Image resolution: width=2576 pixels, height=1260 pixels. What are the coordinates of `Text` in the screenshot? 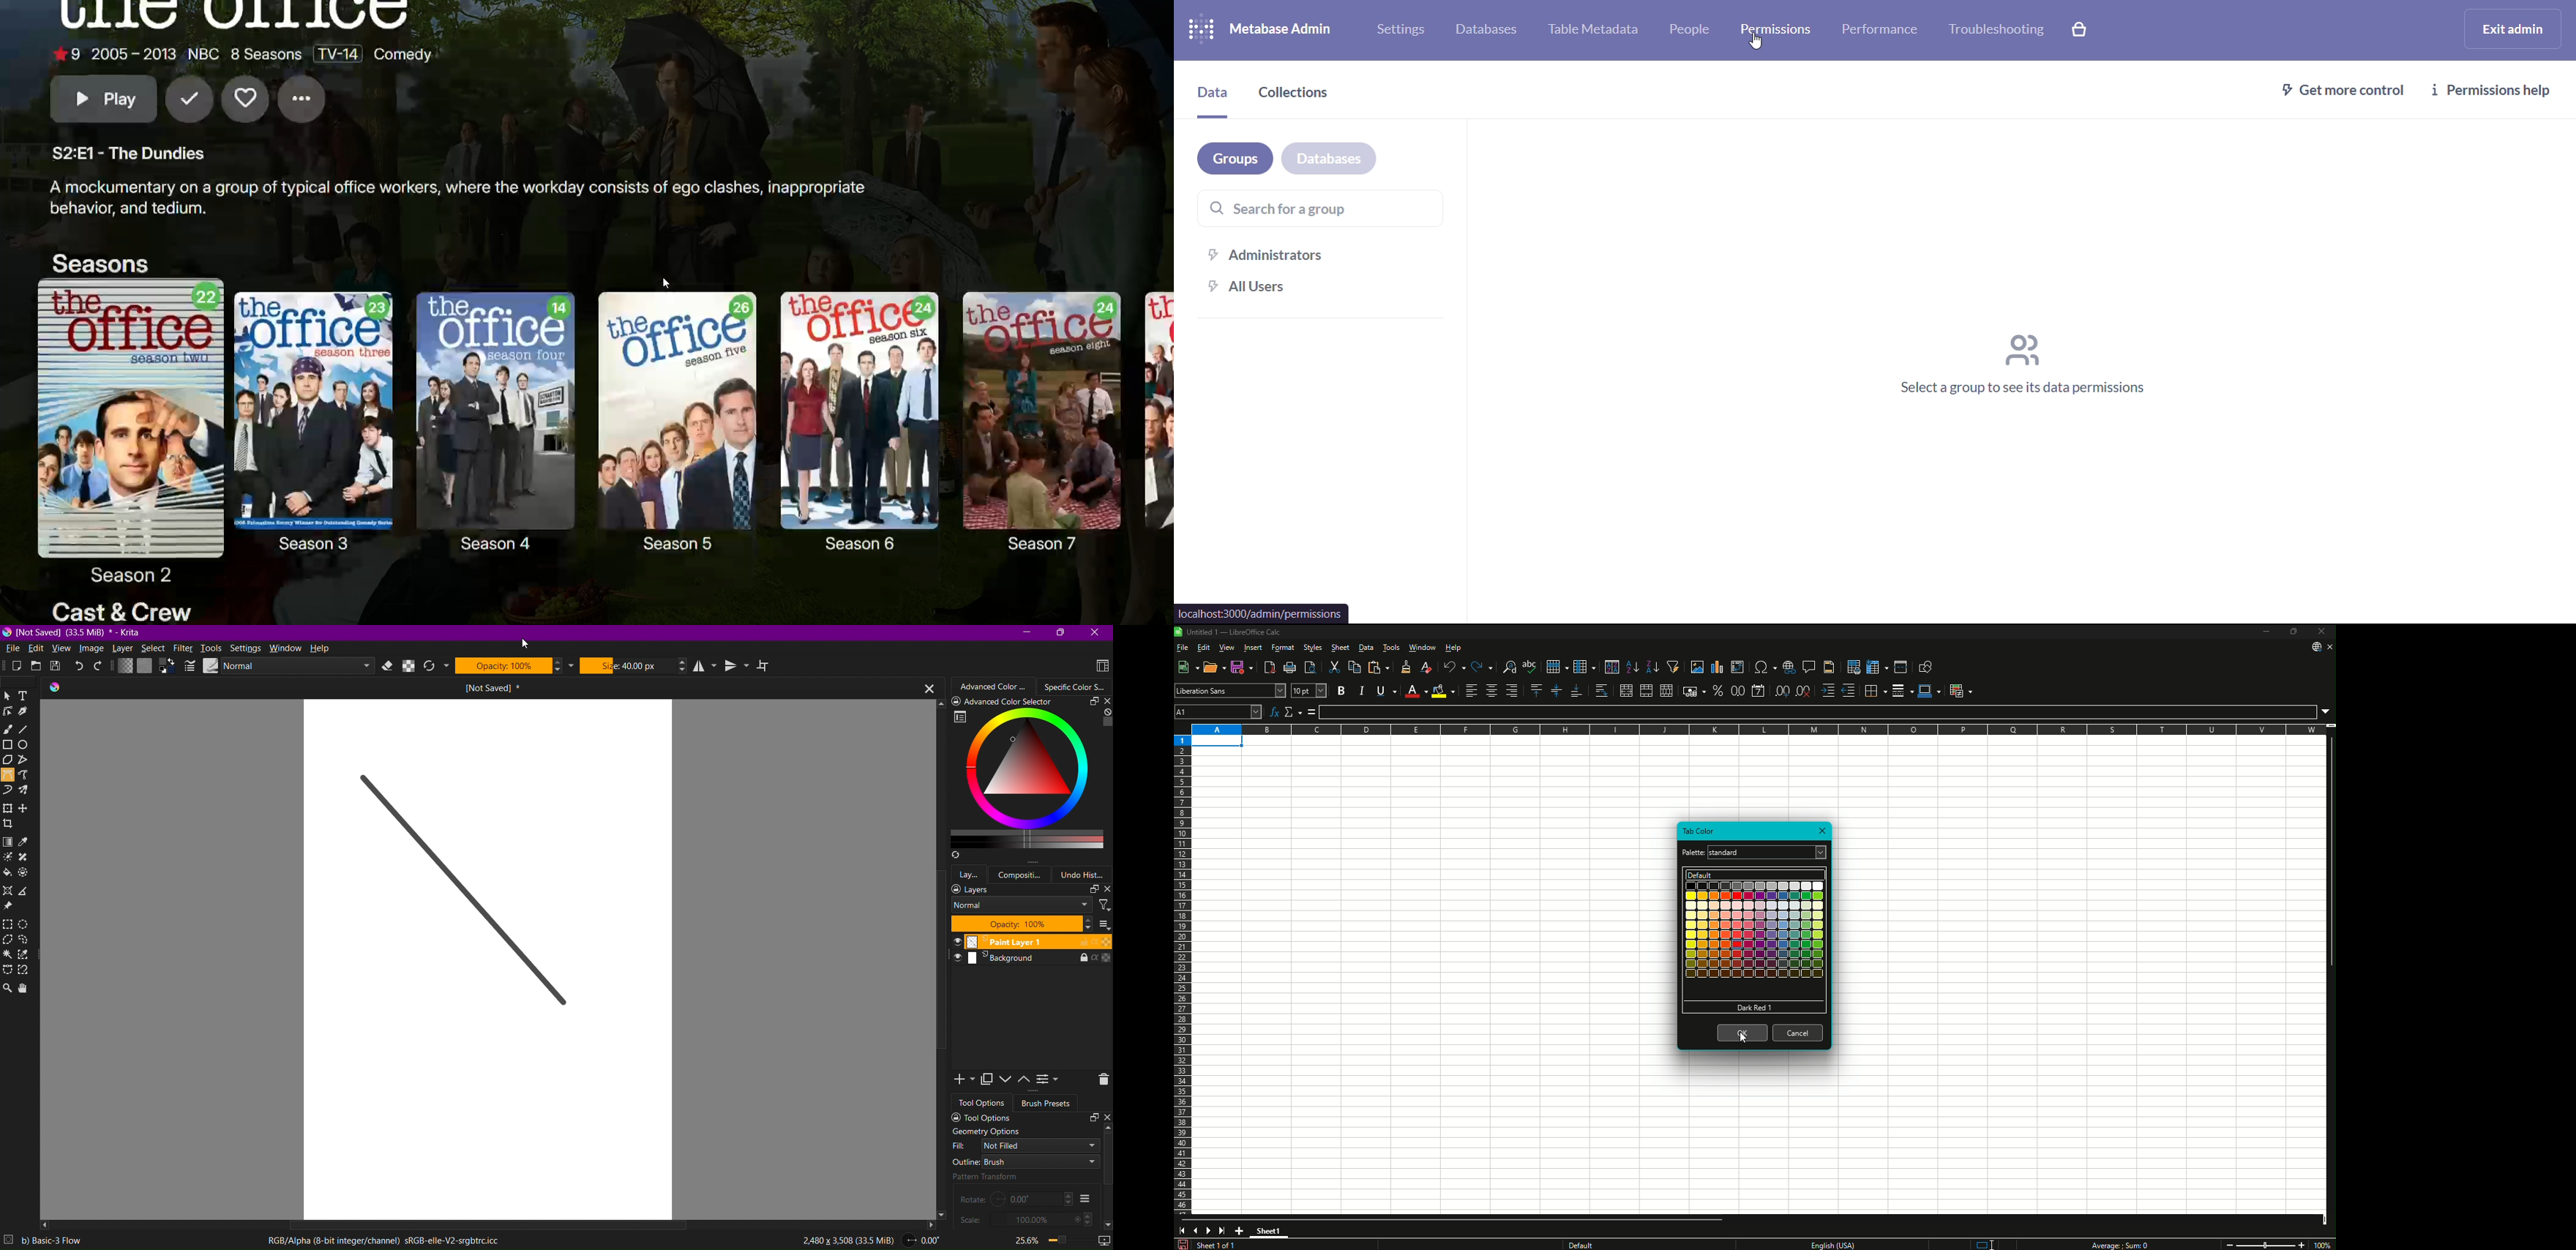 It's located at (1620, 1244).